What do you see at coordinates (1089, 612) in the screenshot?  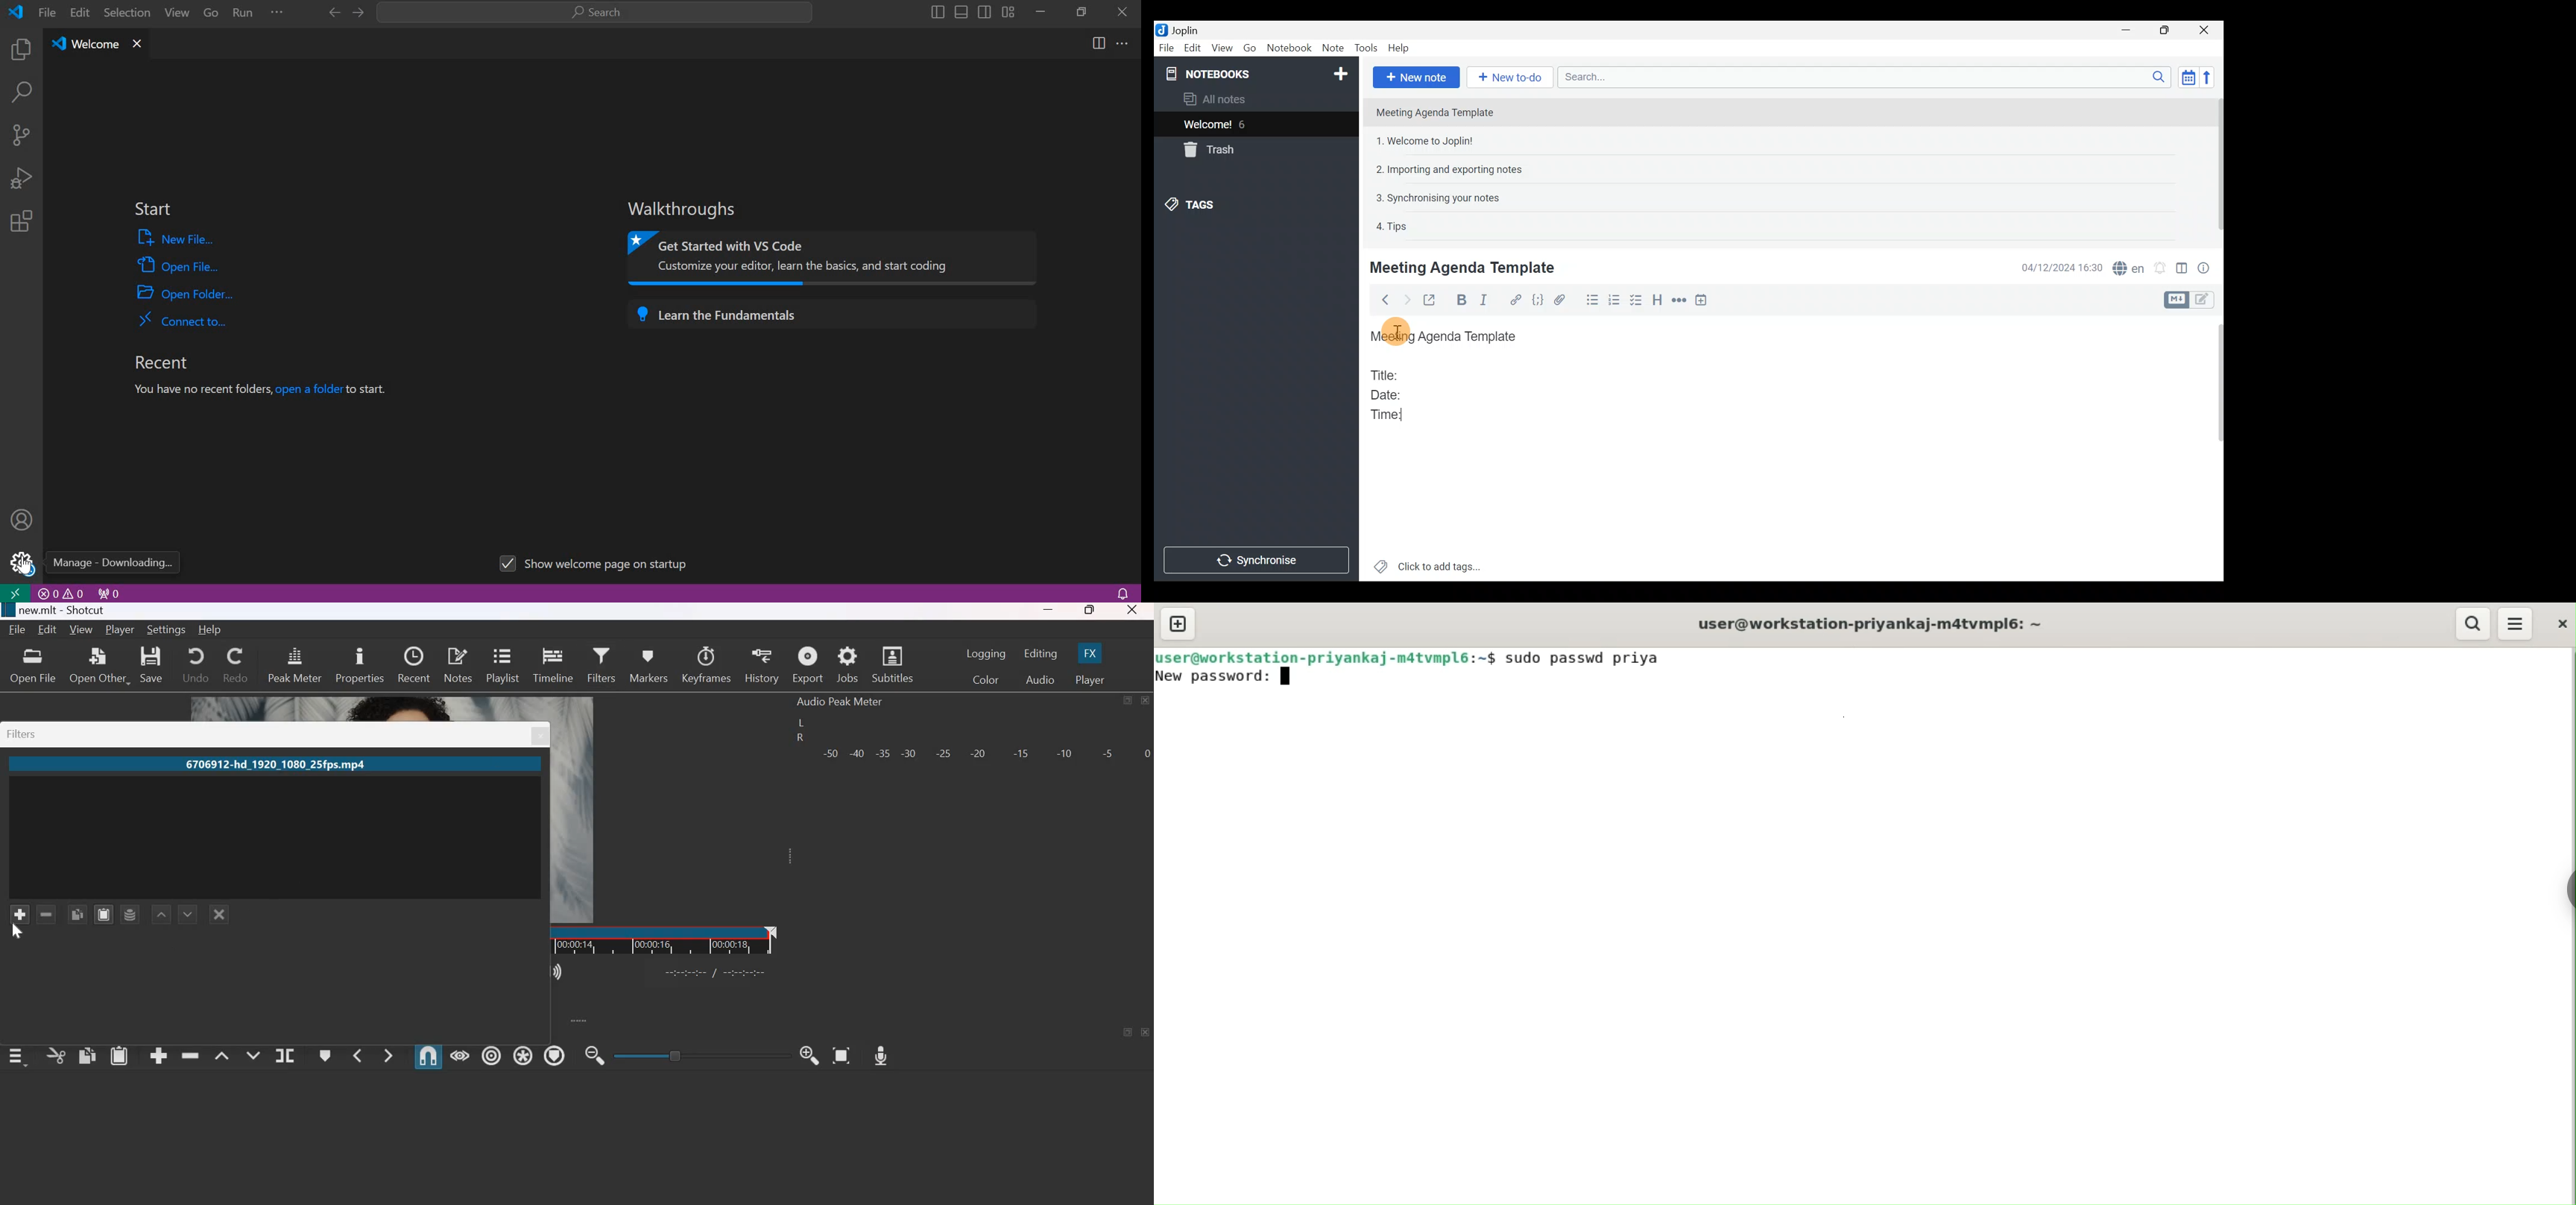 I see `maximize` at bounding box center [1089, 612].